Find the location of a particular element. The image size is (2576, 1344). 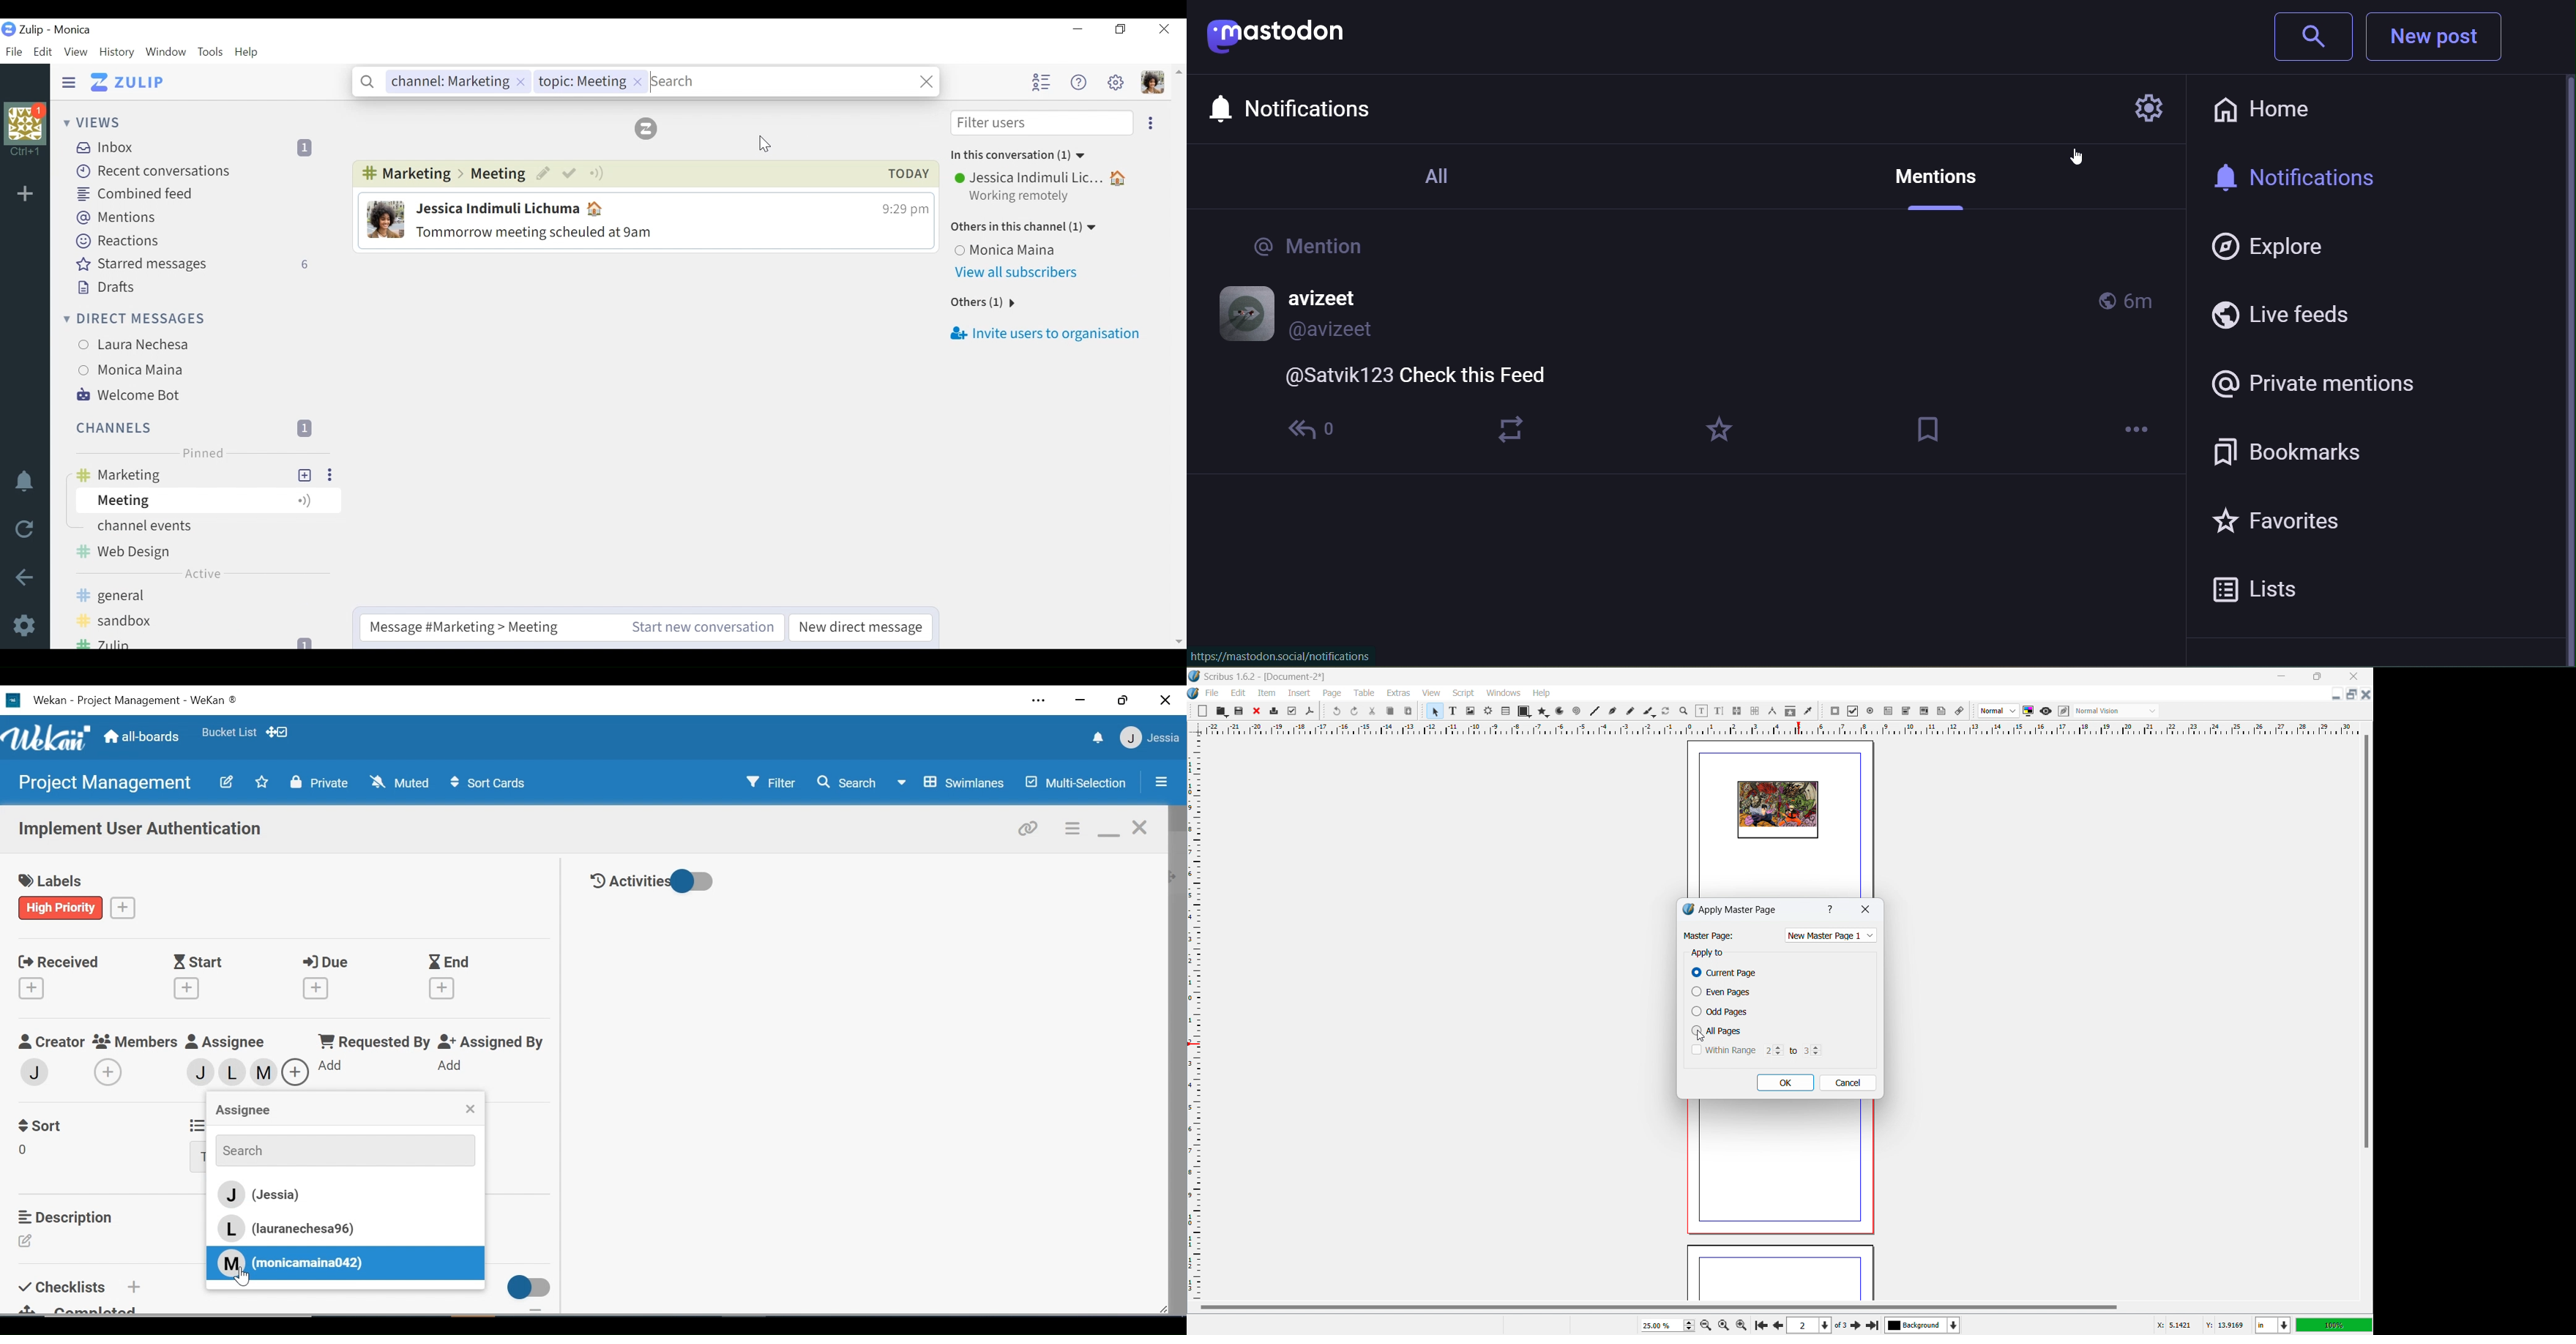

Laura Nechesa is located at coordinates (169, 344).